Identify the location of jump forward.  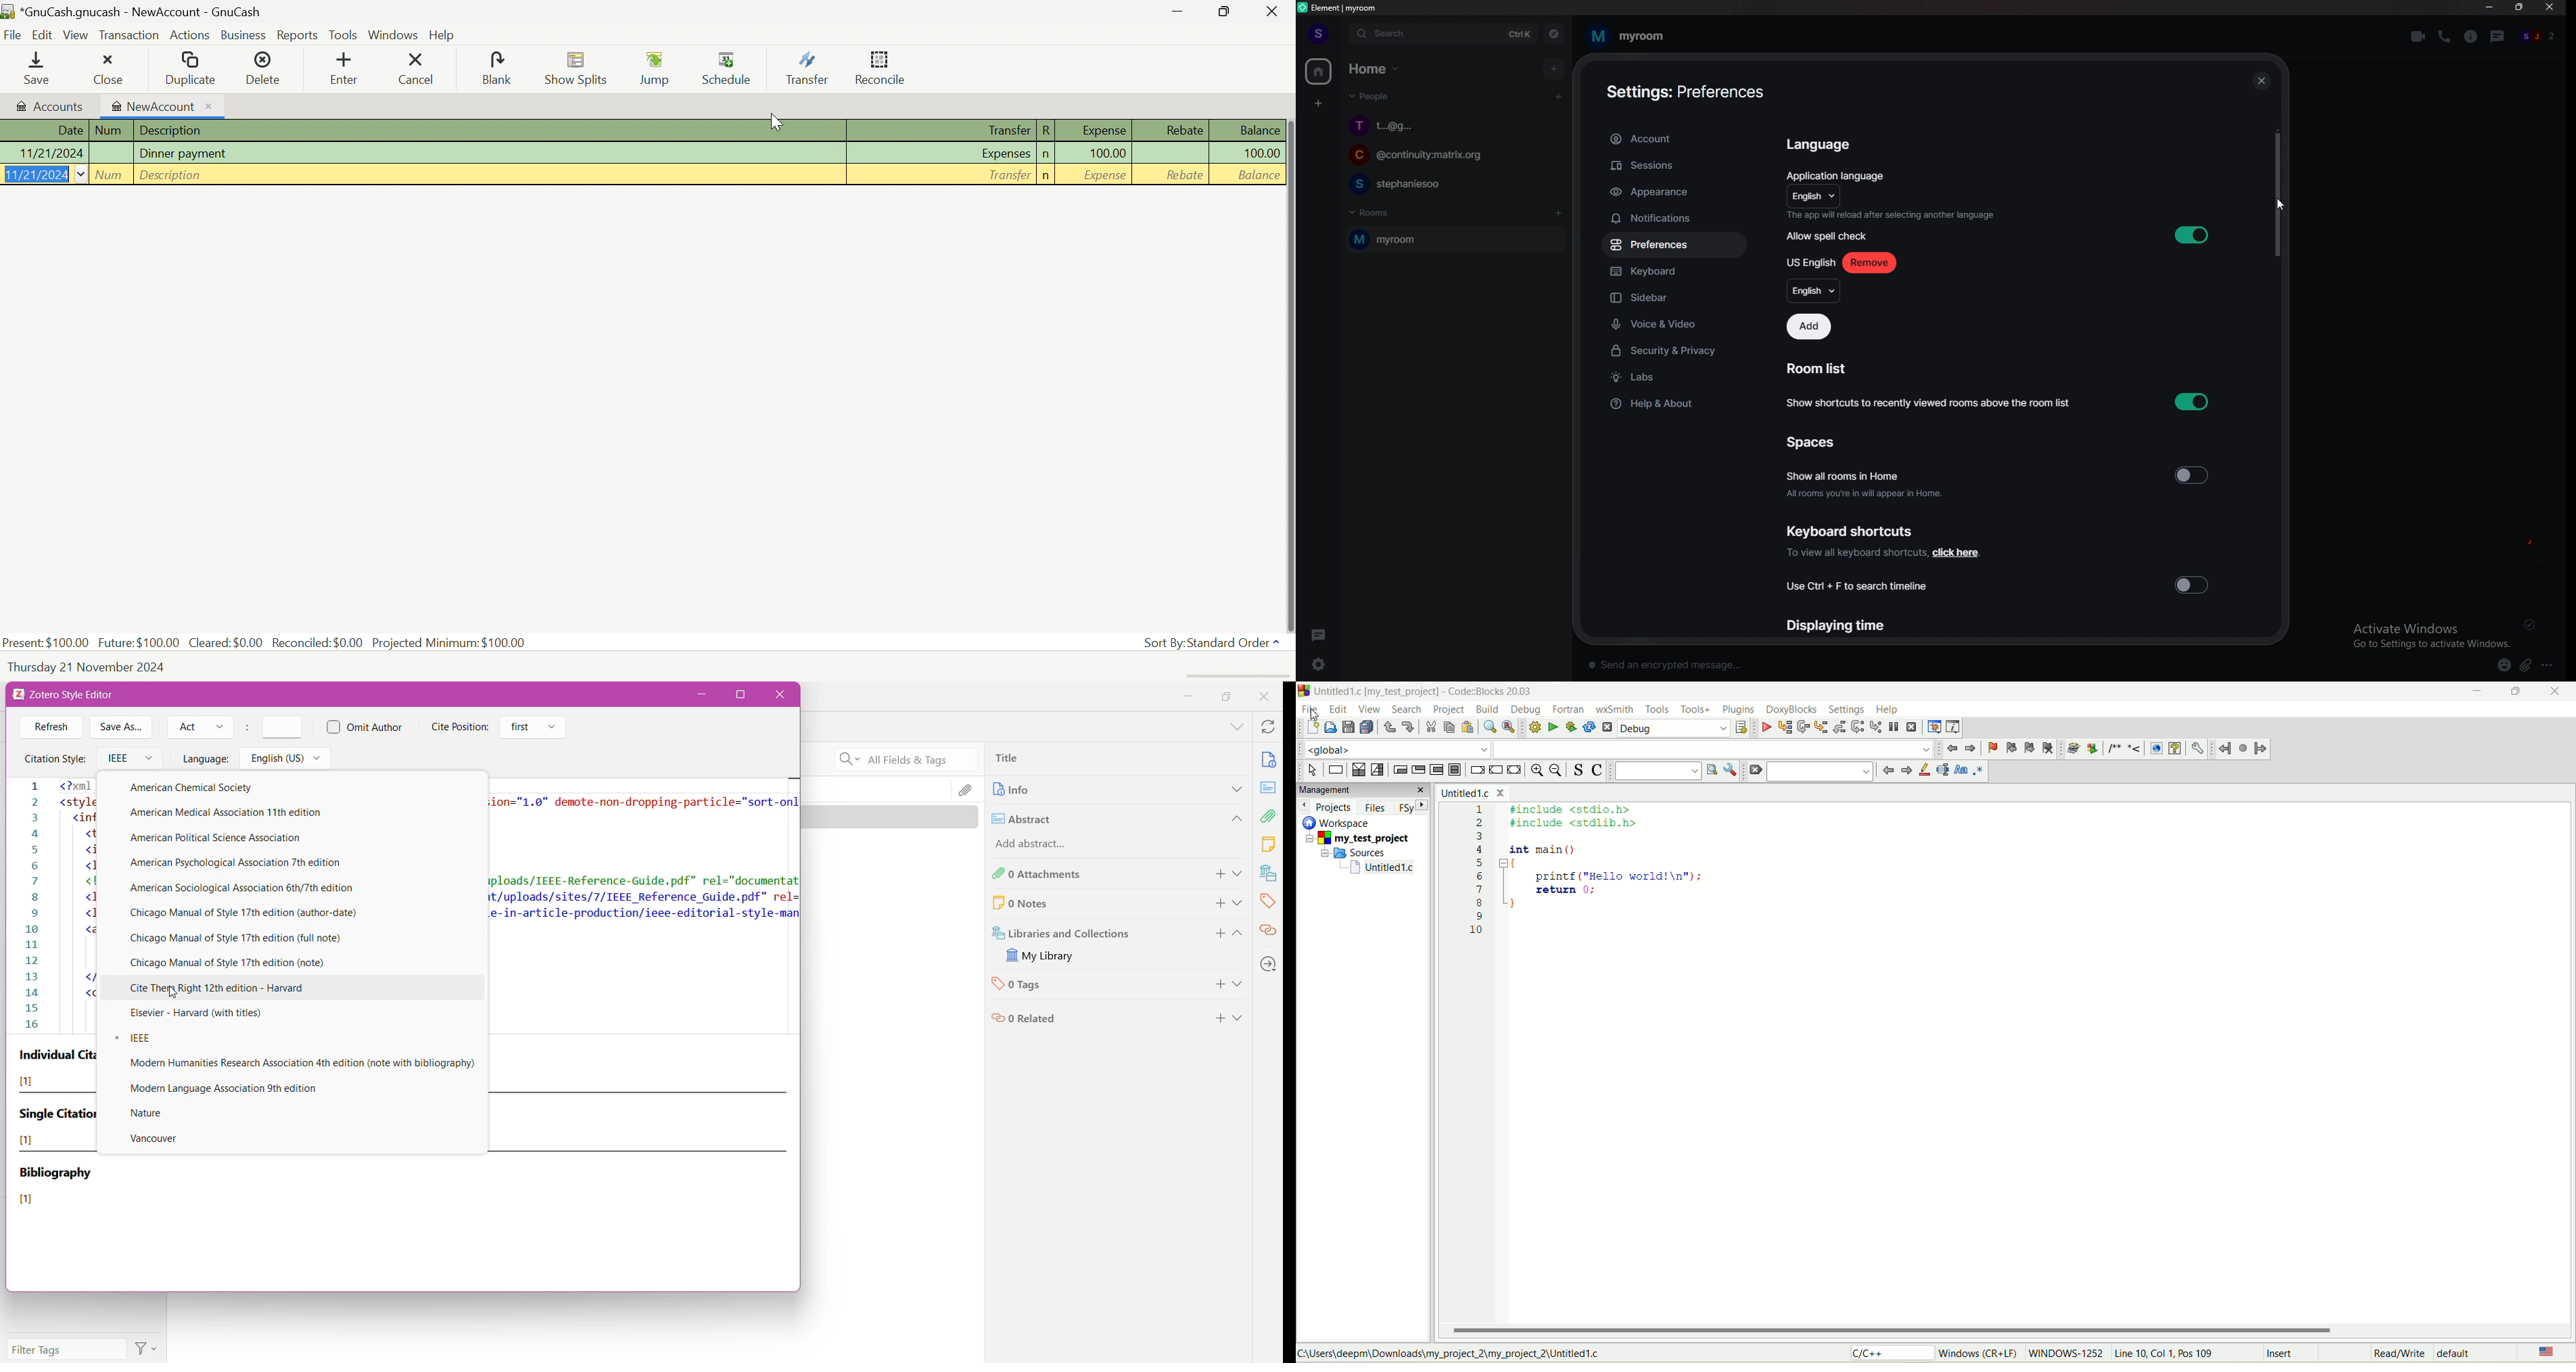
(1973, 748).